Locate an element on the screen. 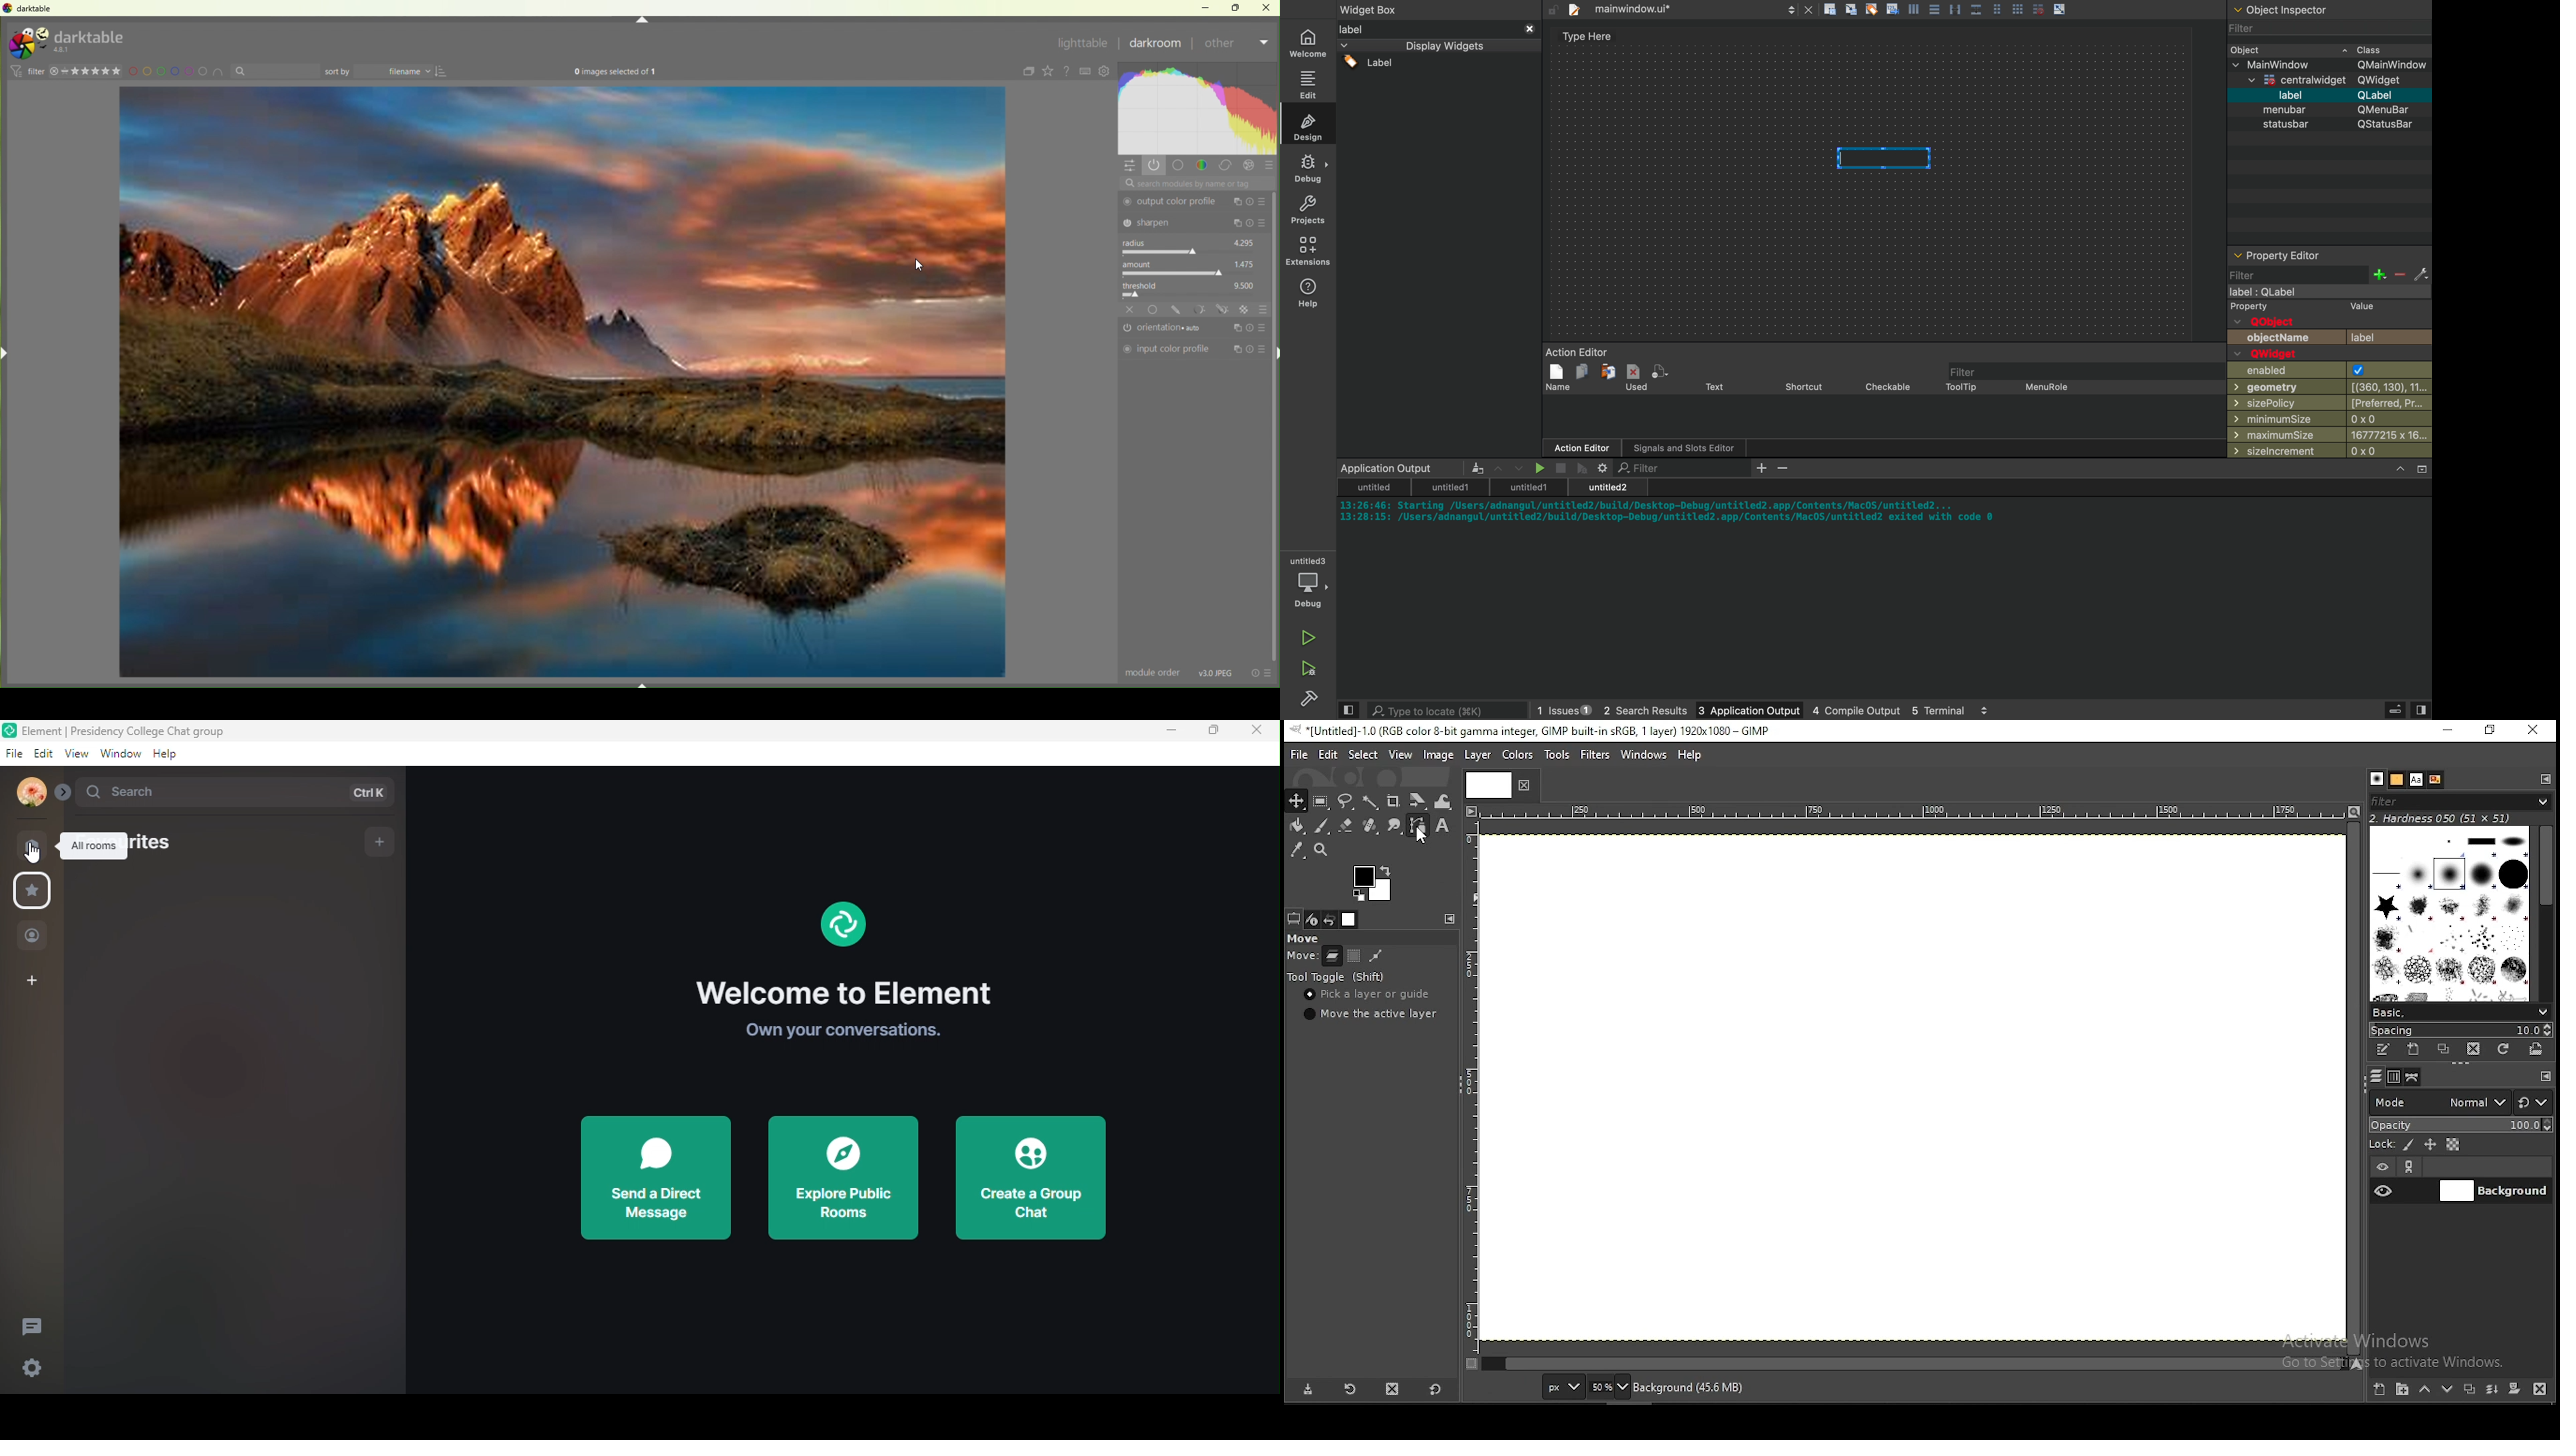 This screenshot has width=2576, height=1456. threads is located at coordinates (38, 1325).